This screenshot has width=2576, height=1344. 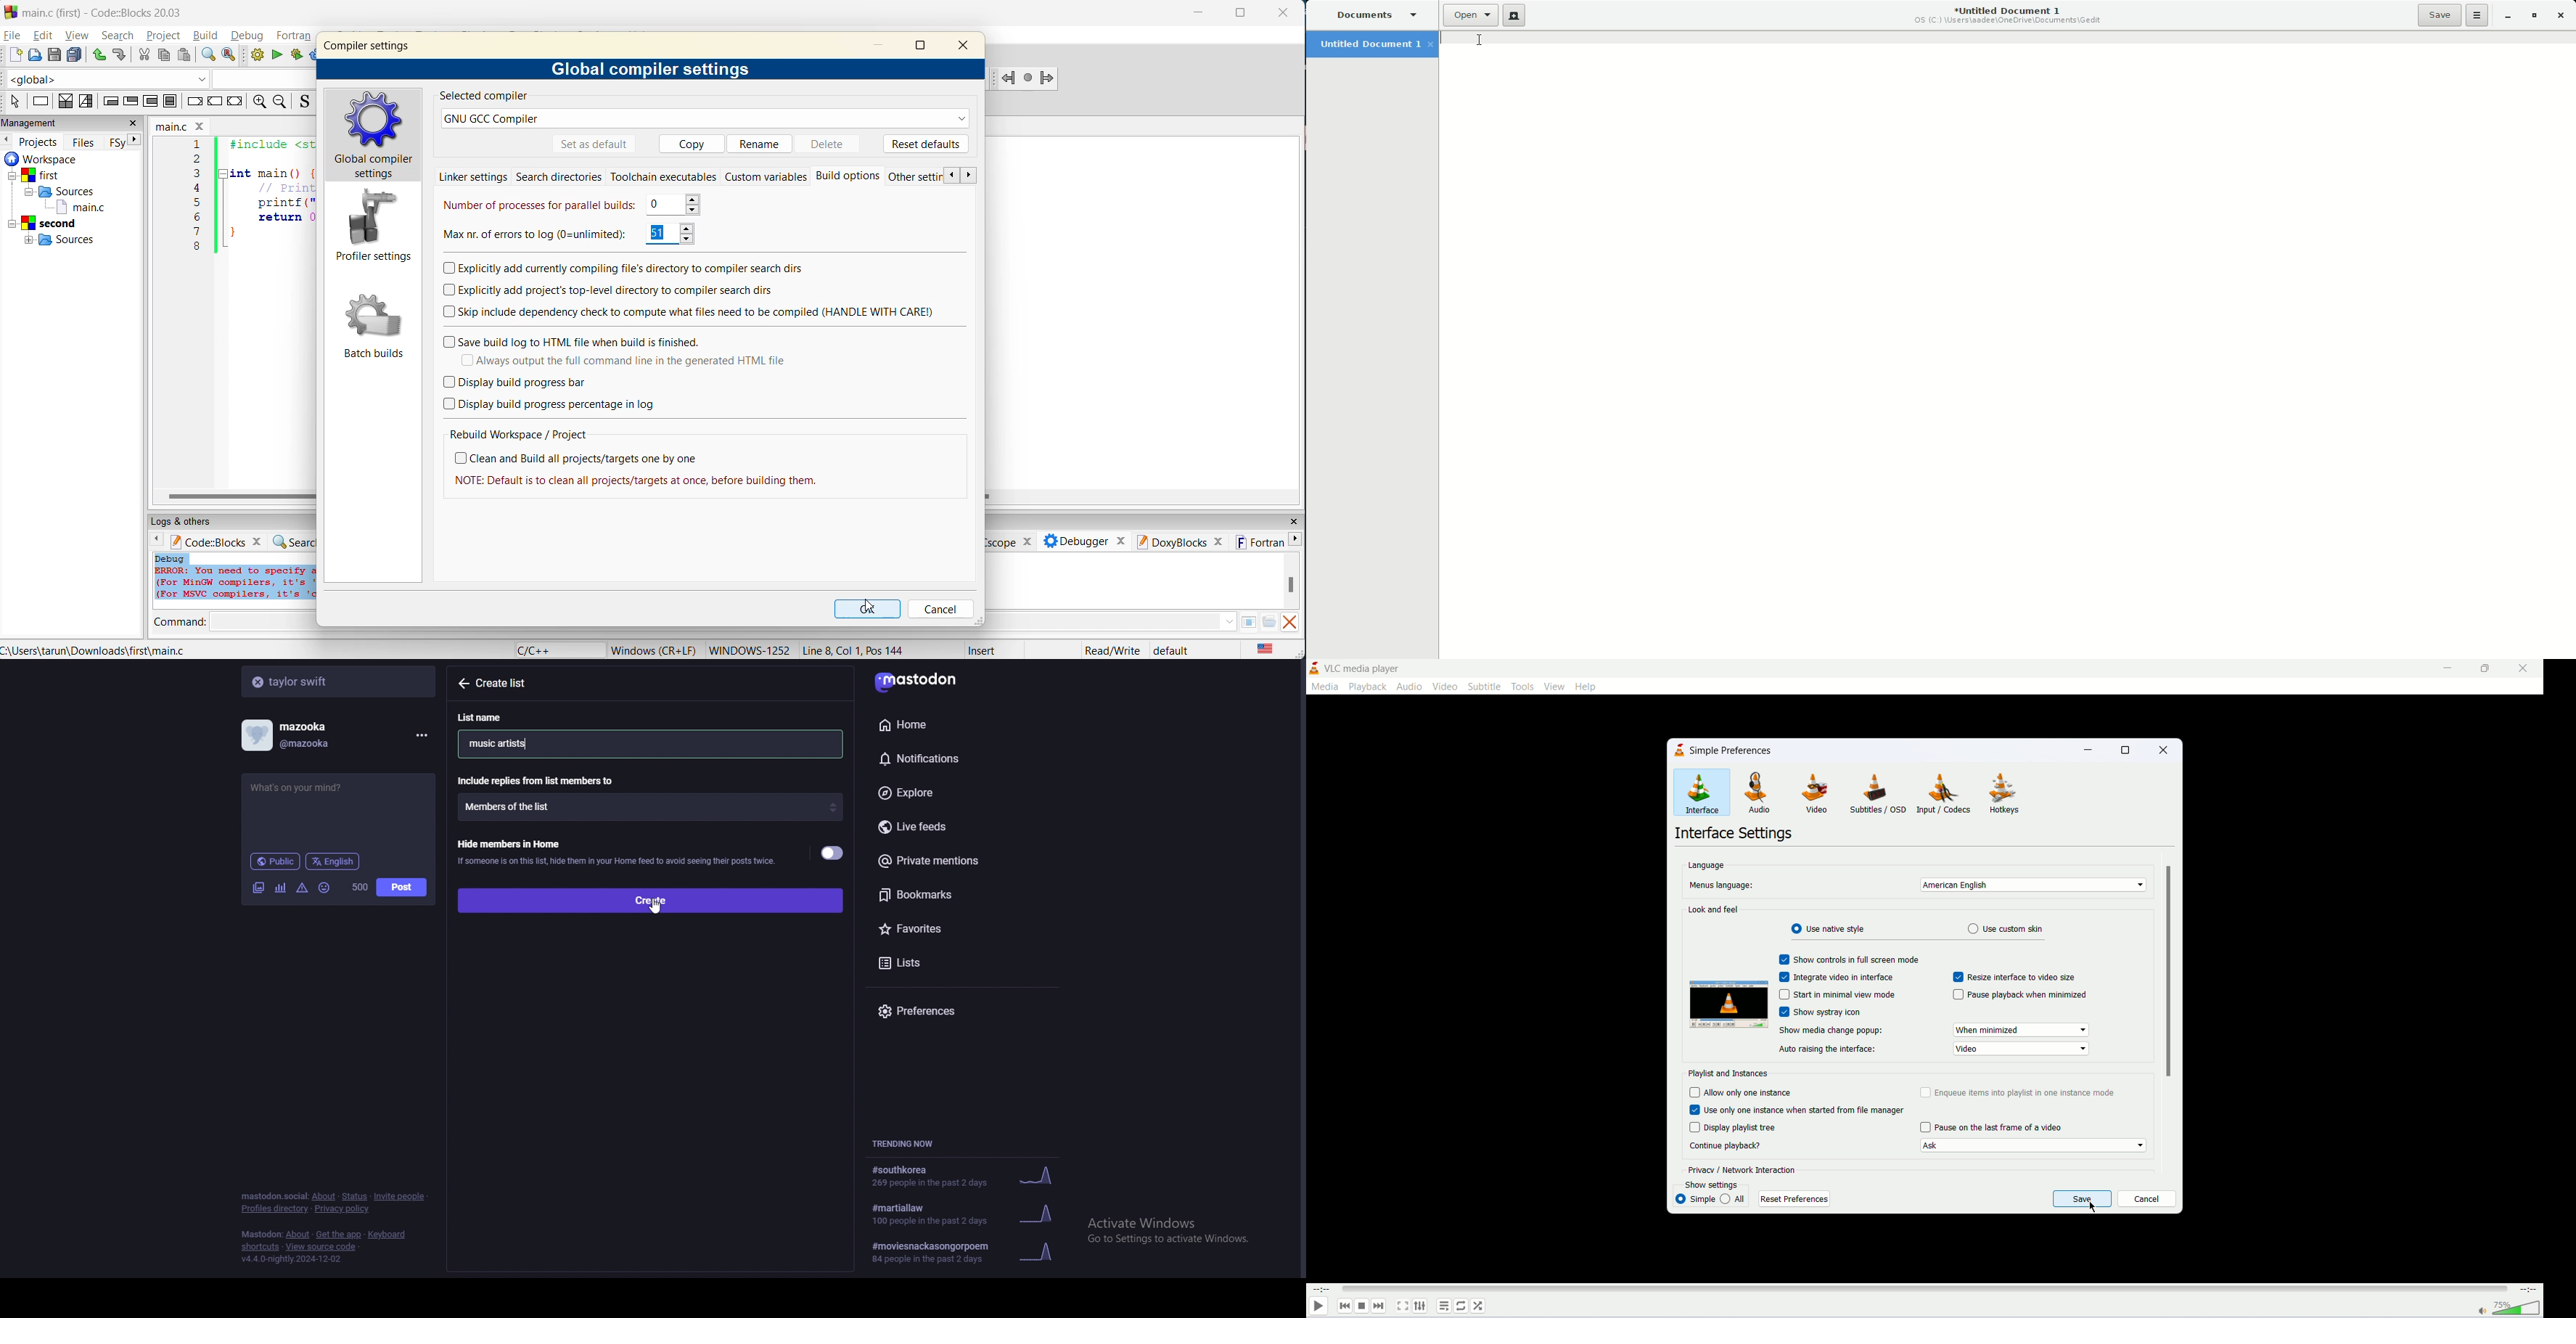 I want to click on about, so click(x=323, y=1197).